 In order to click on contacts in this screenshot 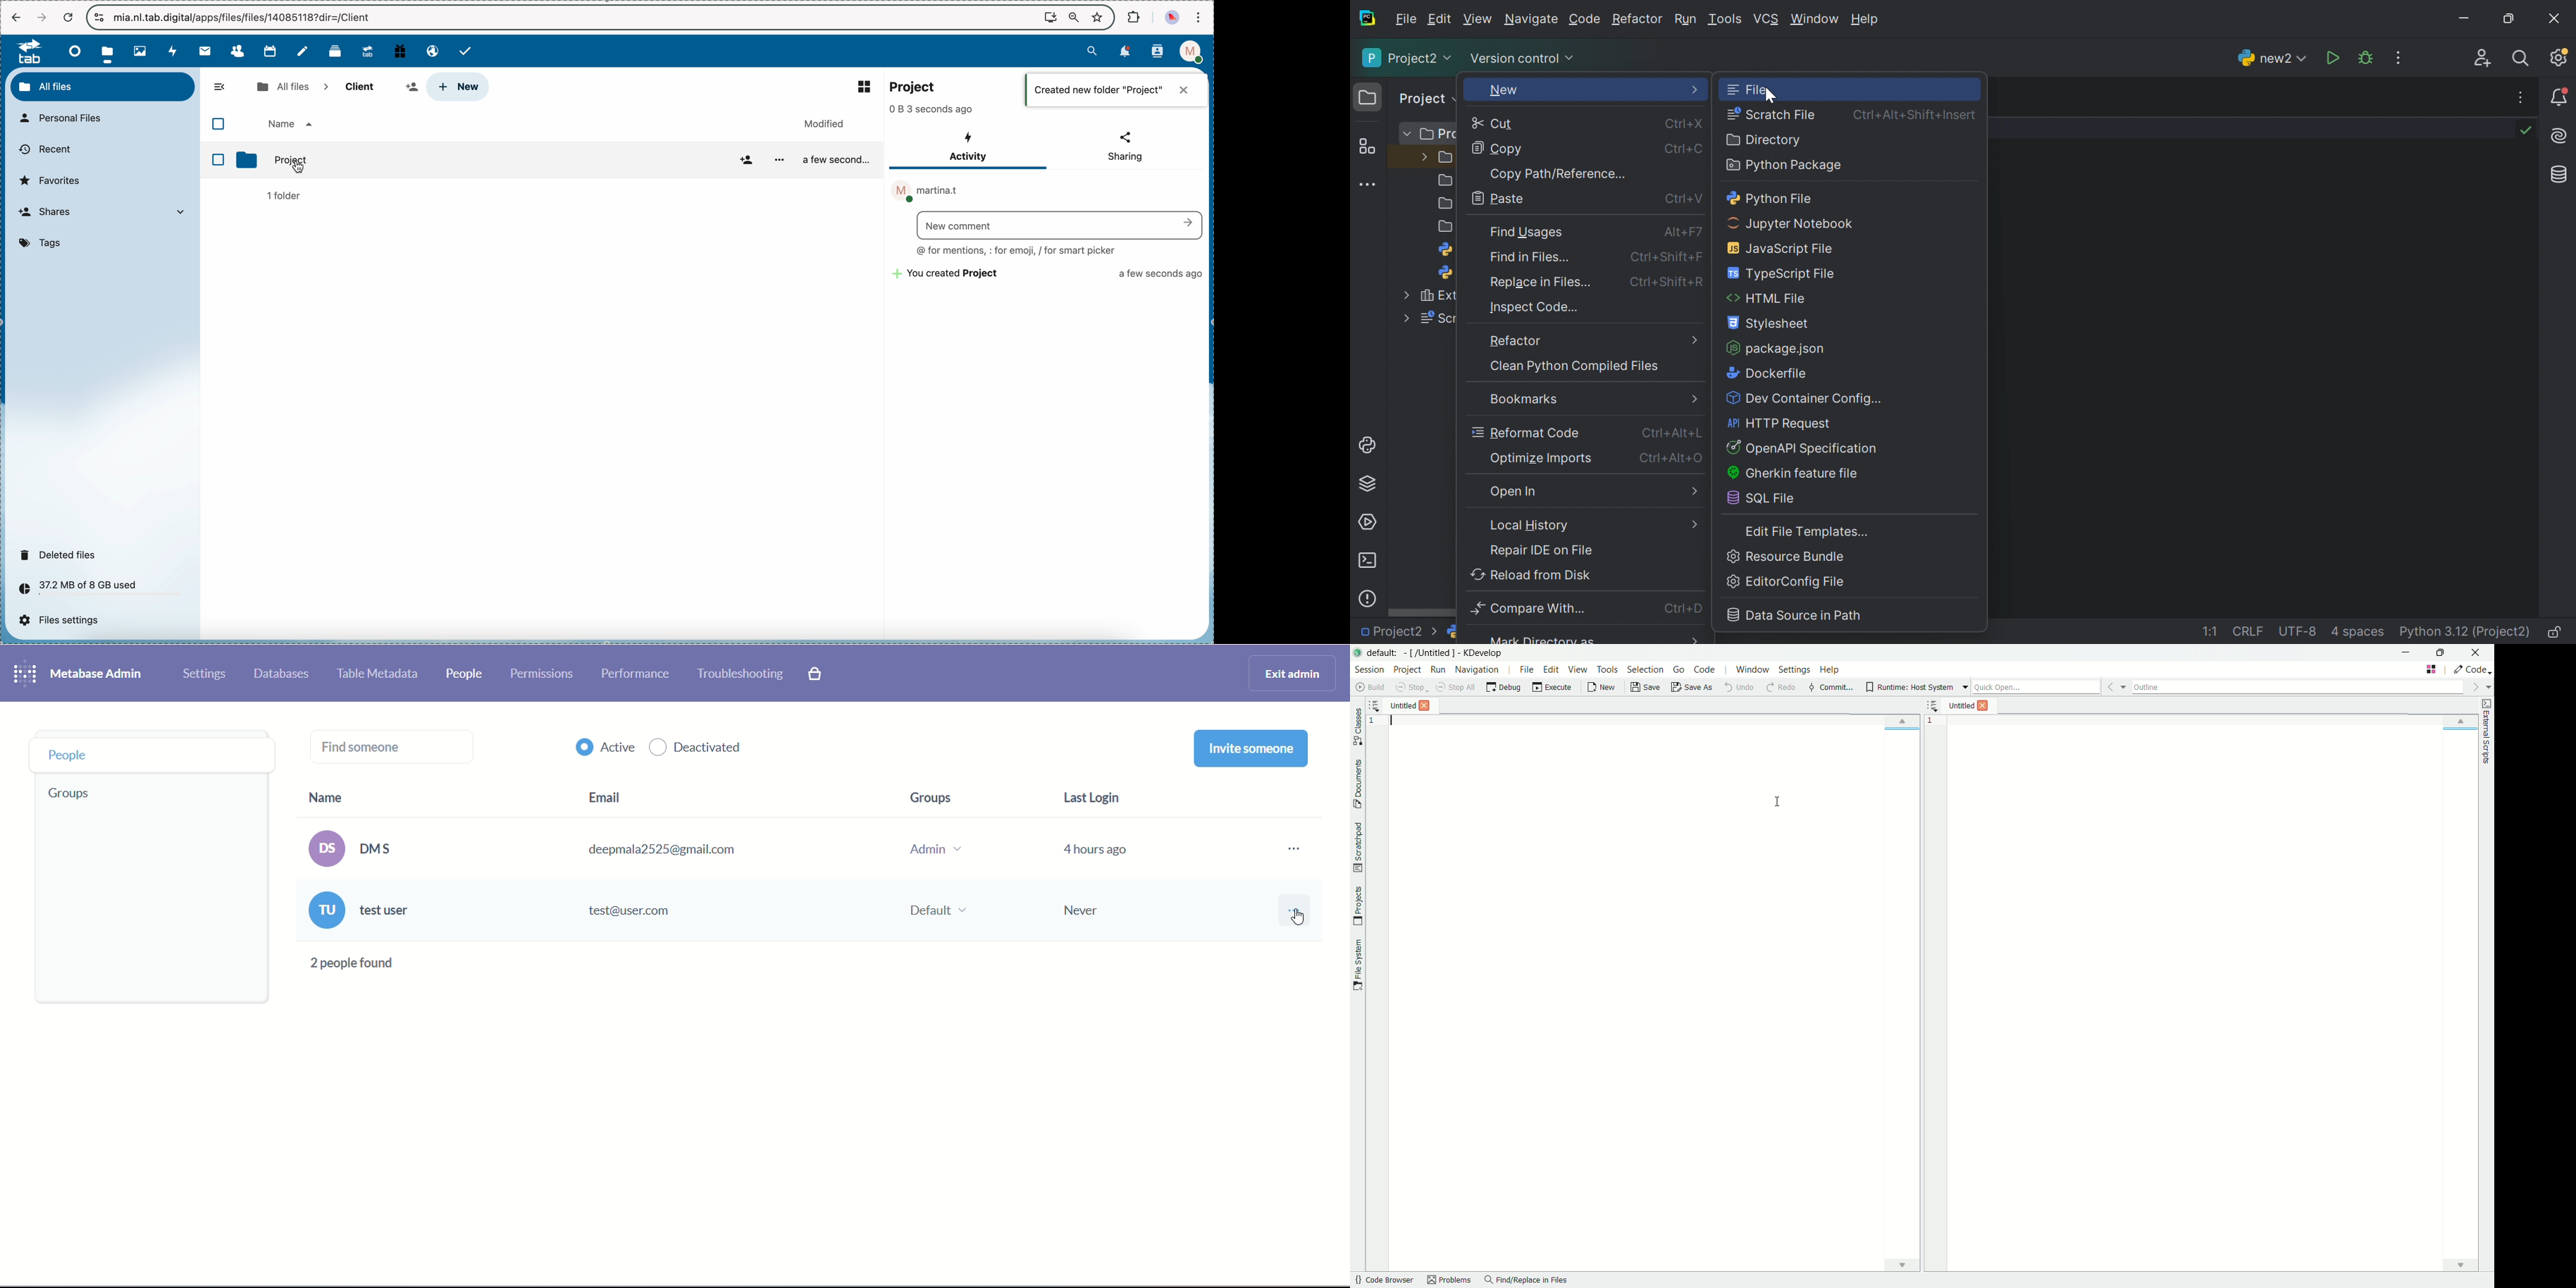, I will do `click(237, 51)`.